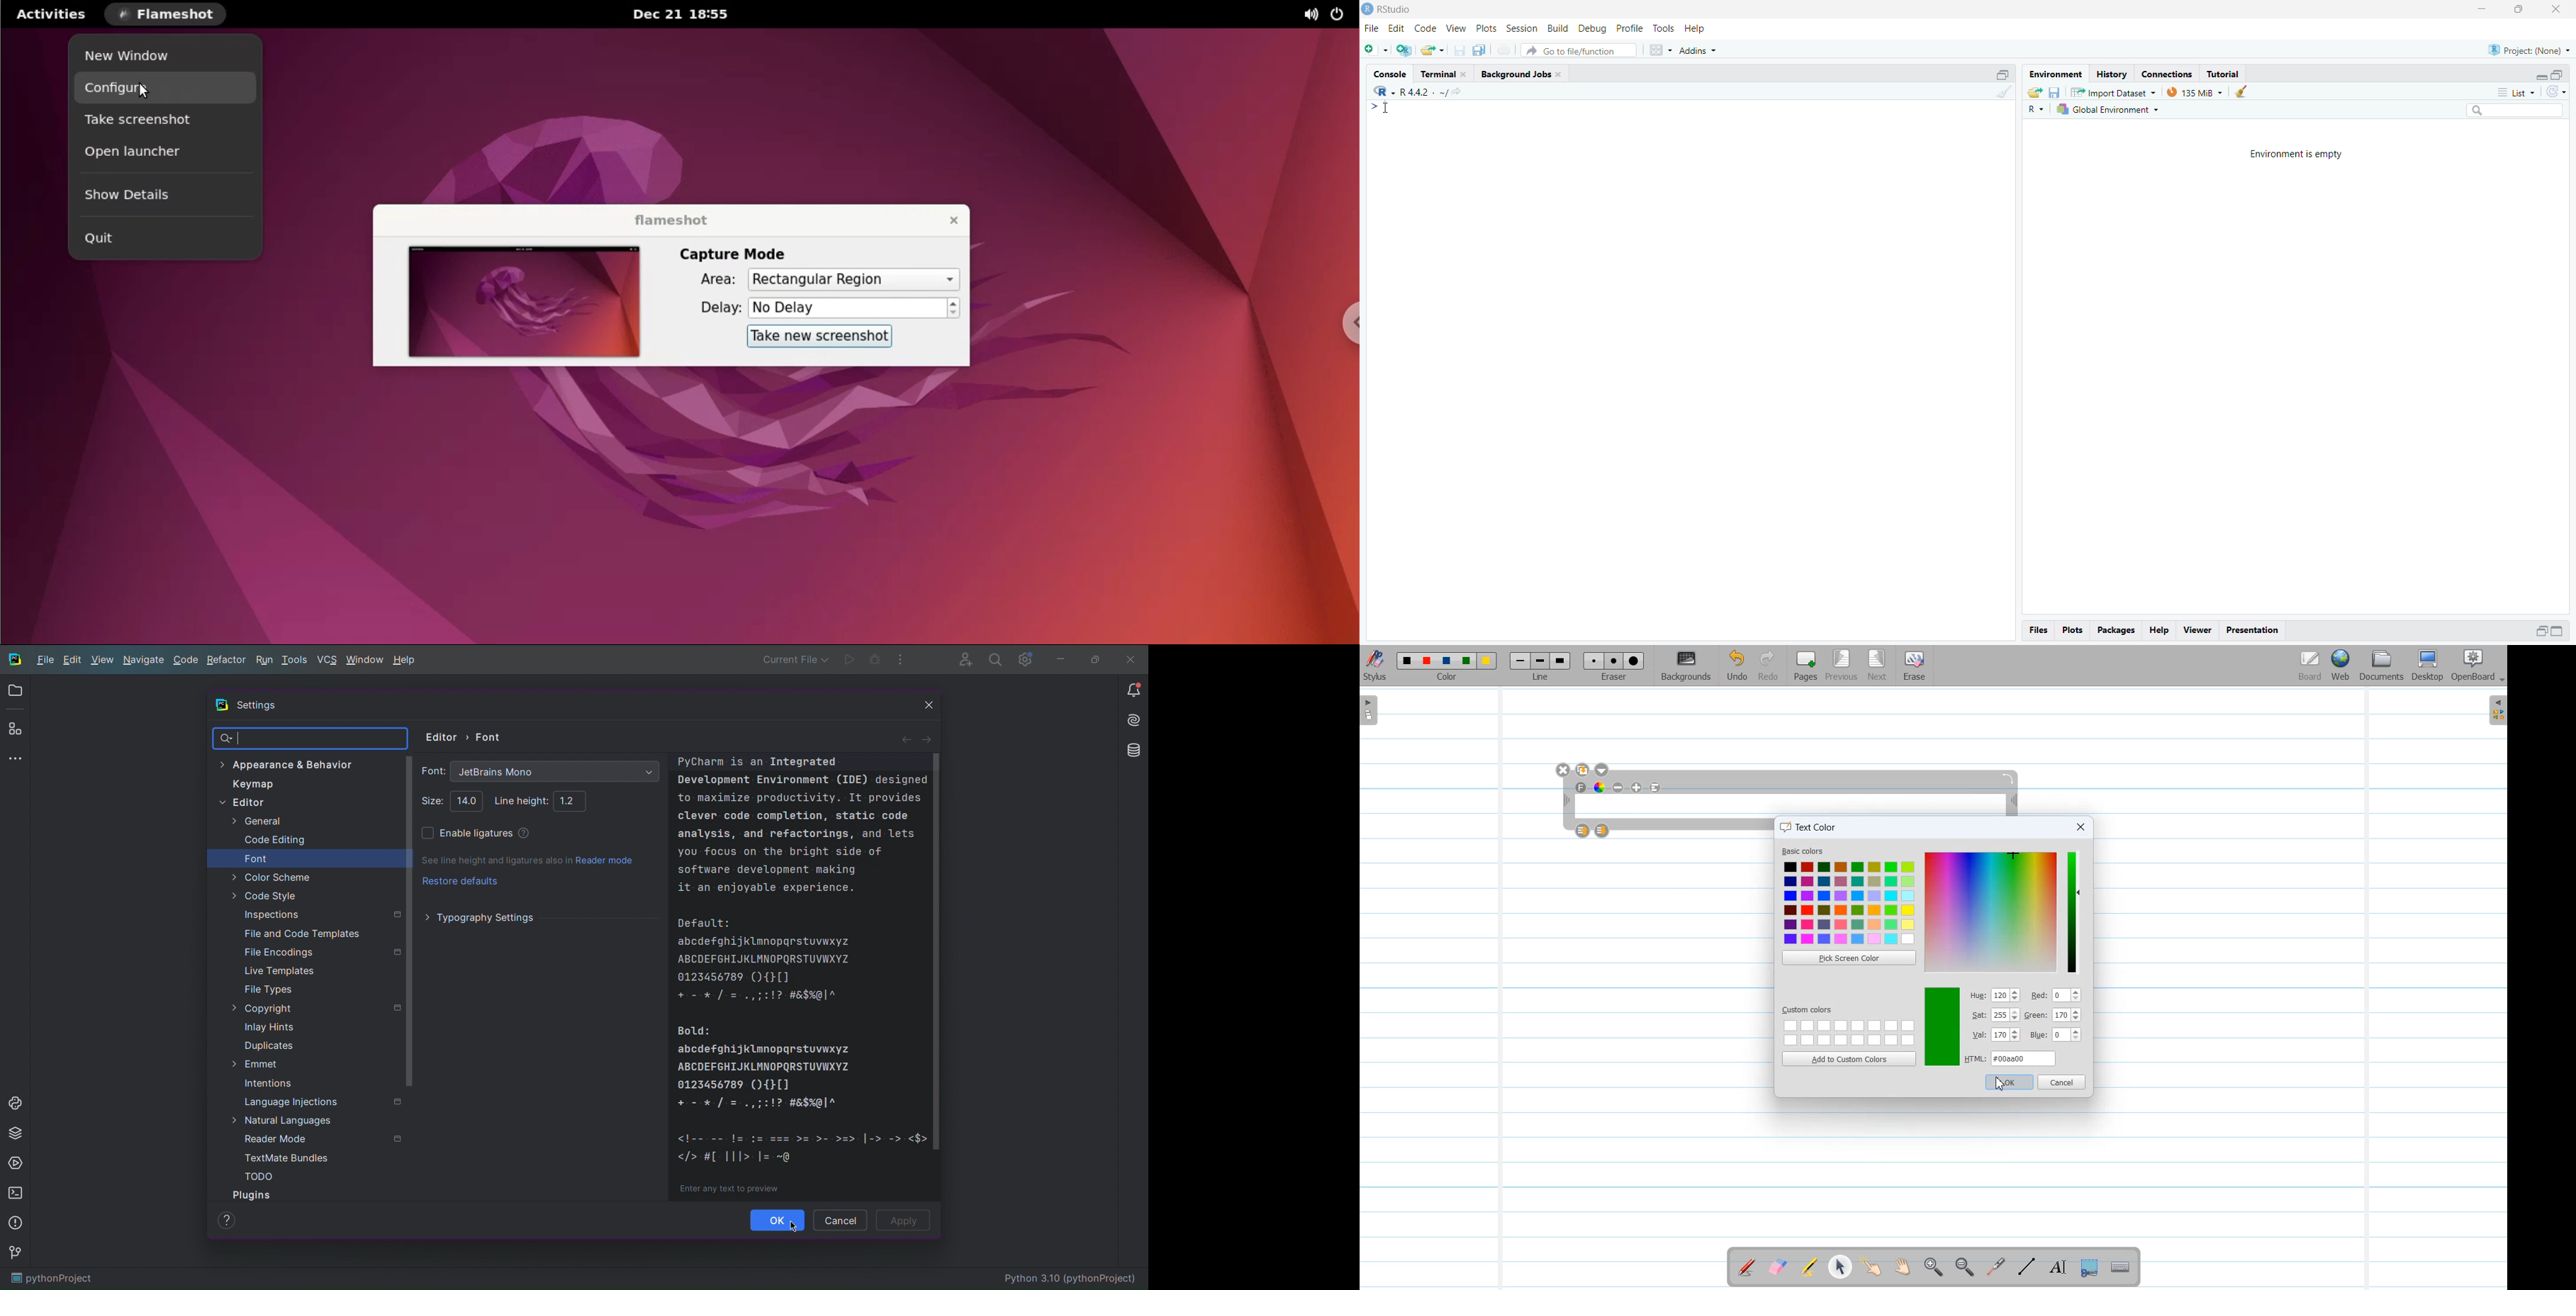 The image size is (2576, 1316). Describe the element at coordinates (294, 661) in the screenshot. I see `Tools` at that location.